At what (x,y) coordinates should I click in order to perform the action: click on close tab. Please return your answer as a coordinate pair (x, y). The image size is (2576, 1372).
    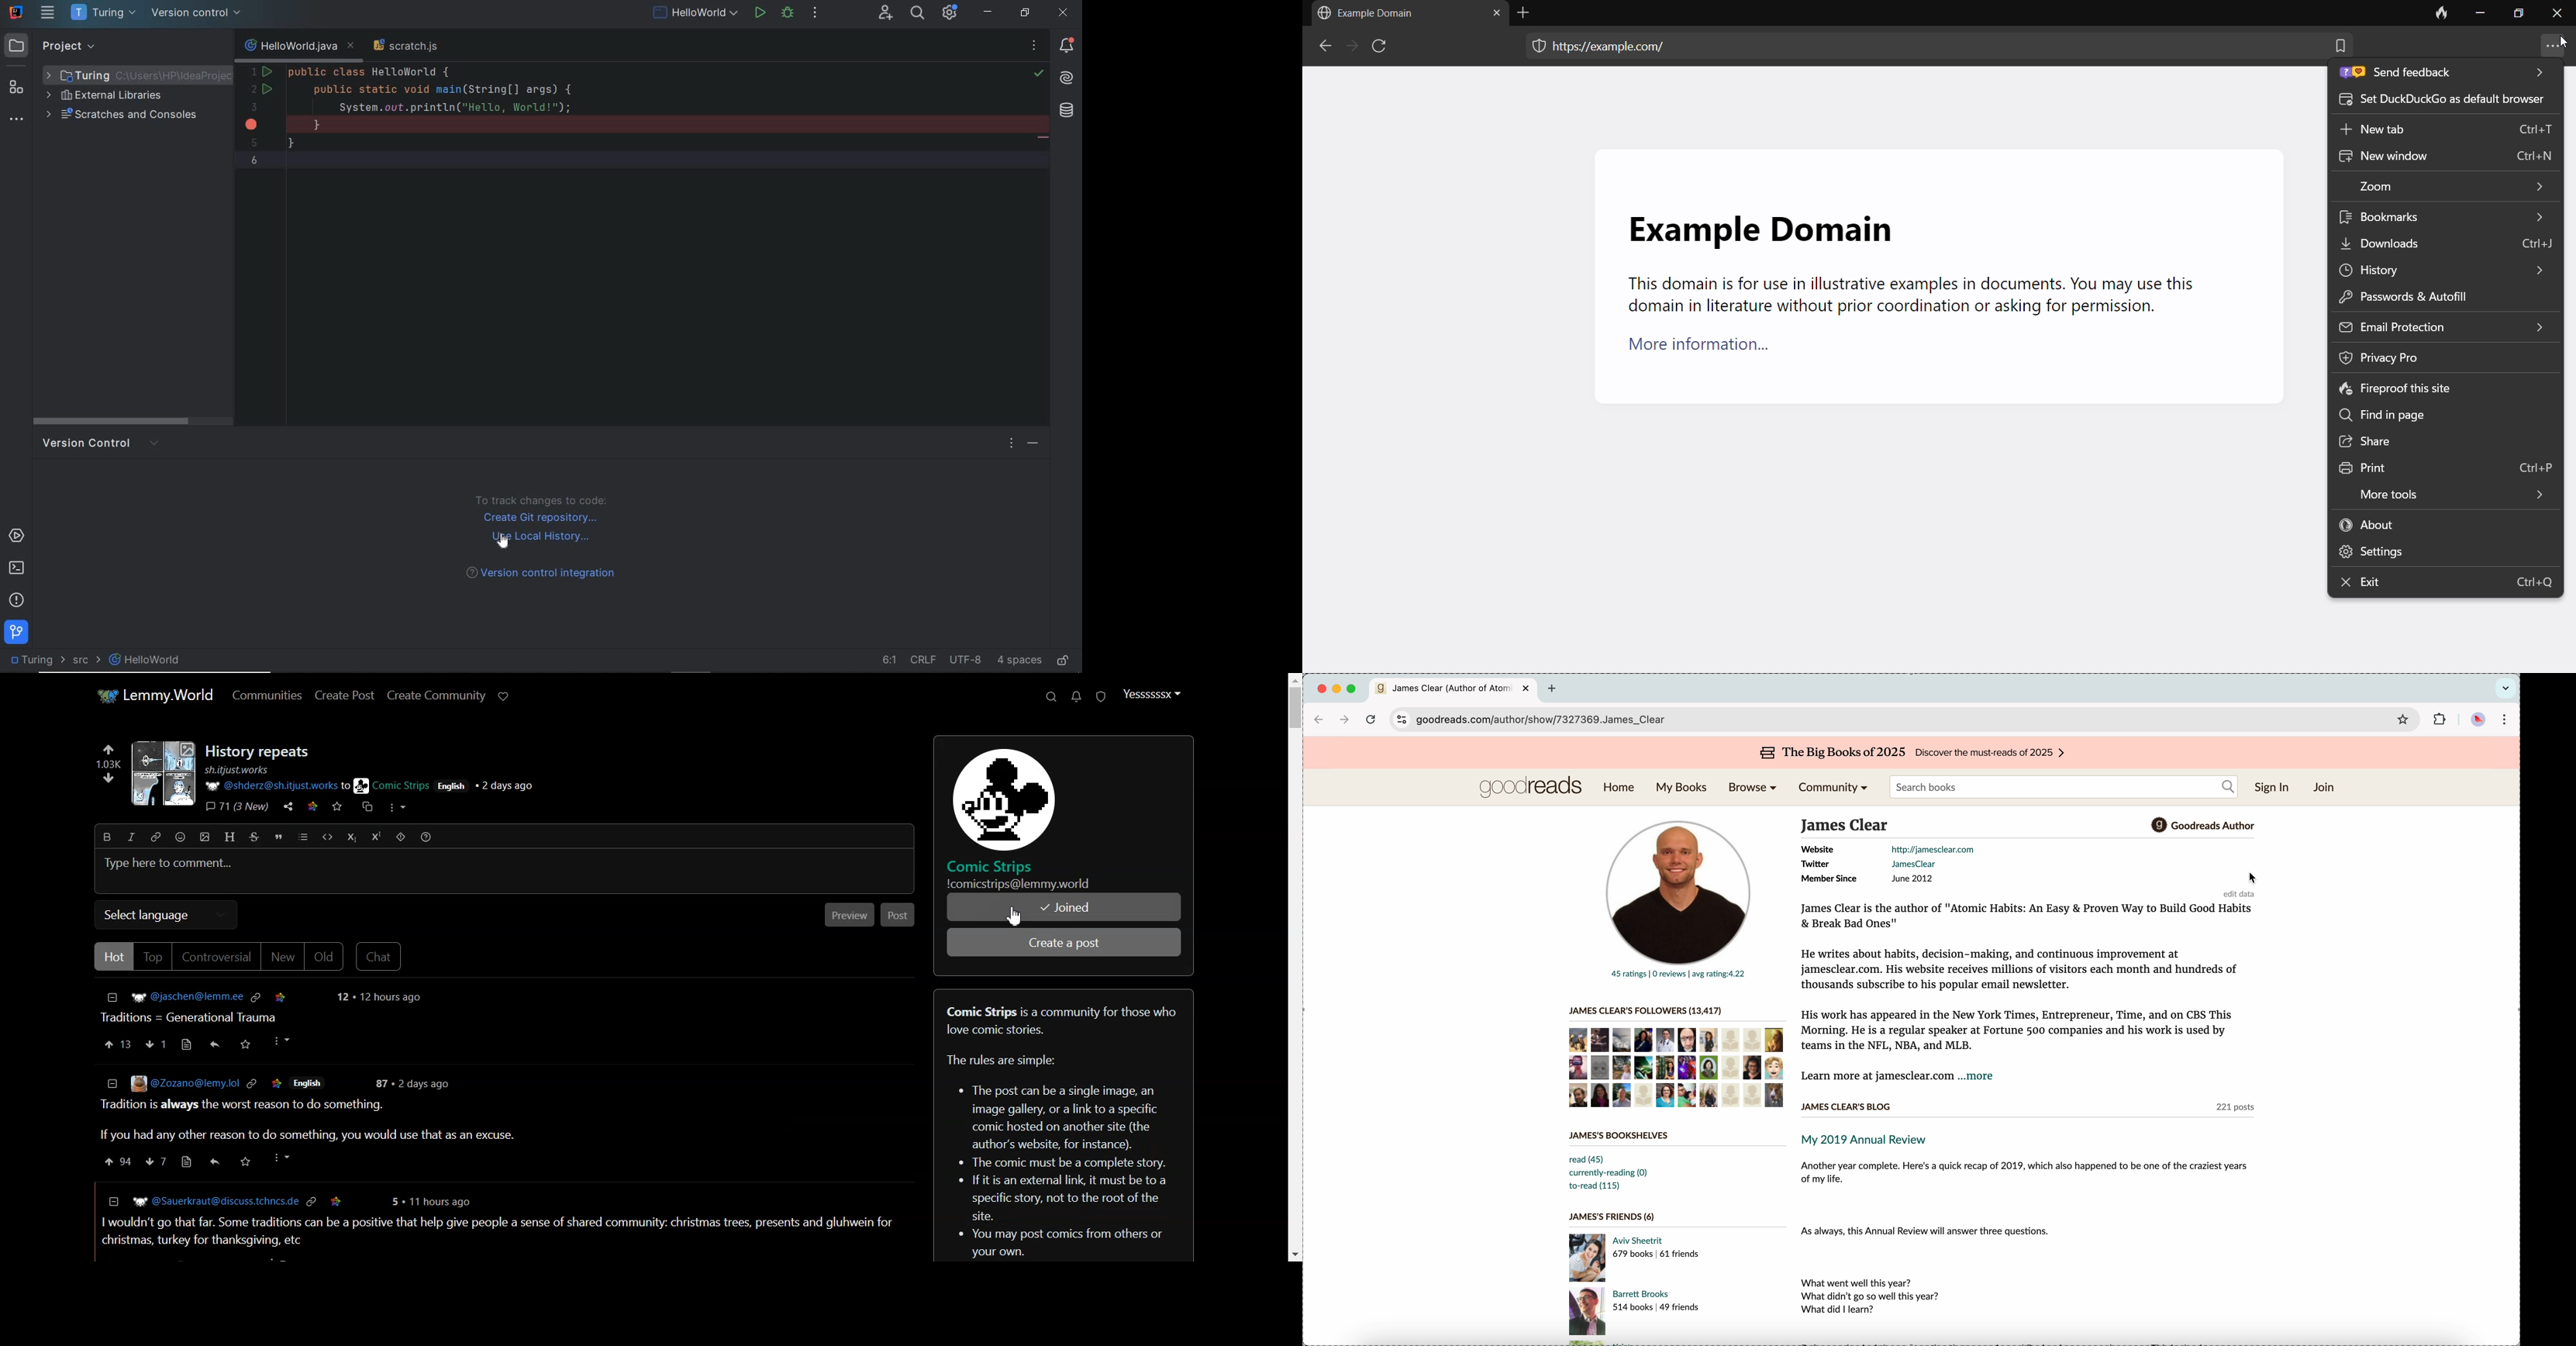
    Looking at the image, I should click on (351, 46).